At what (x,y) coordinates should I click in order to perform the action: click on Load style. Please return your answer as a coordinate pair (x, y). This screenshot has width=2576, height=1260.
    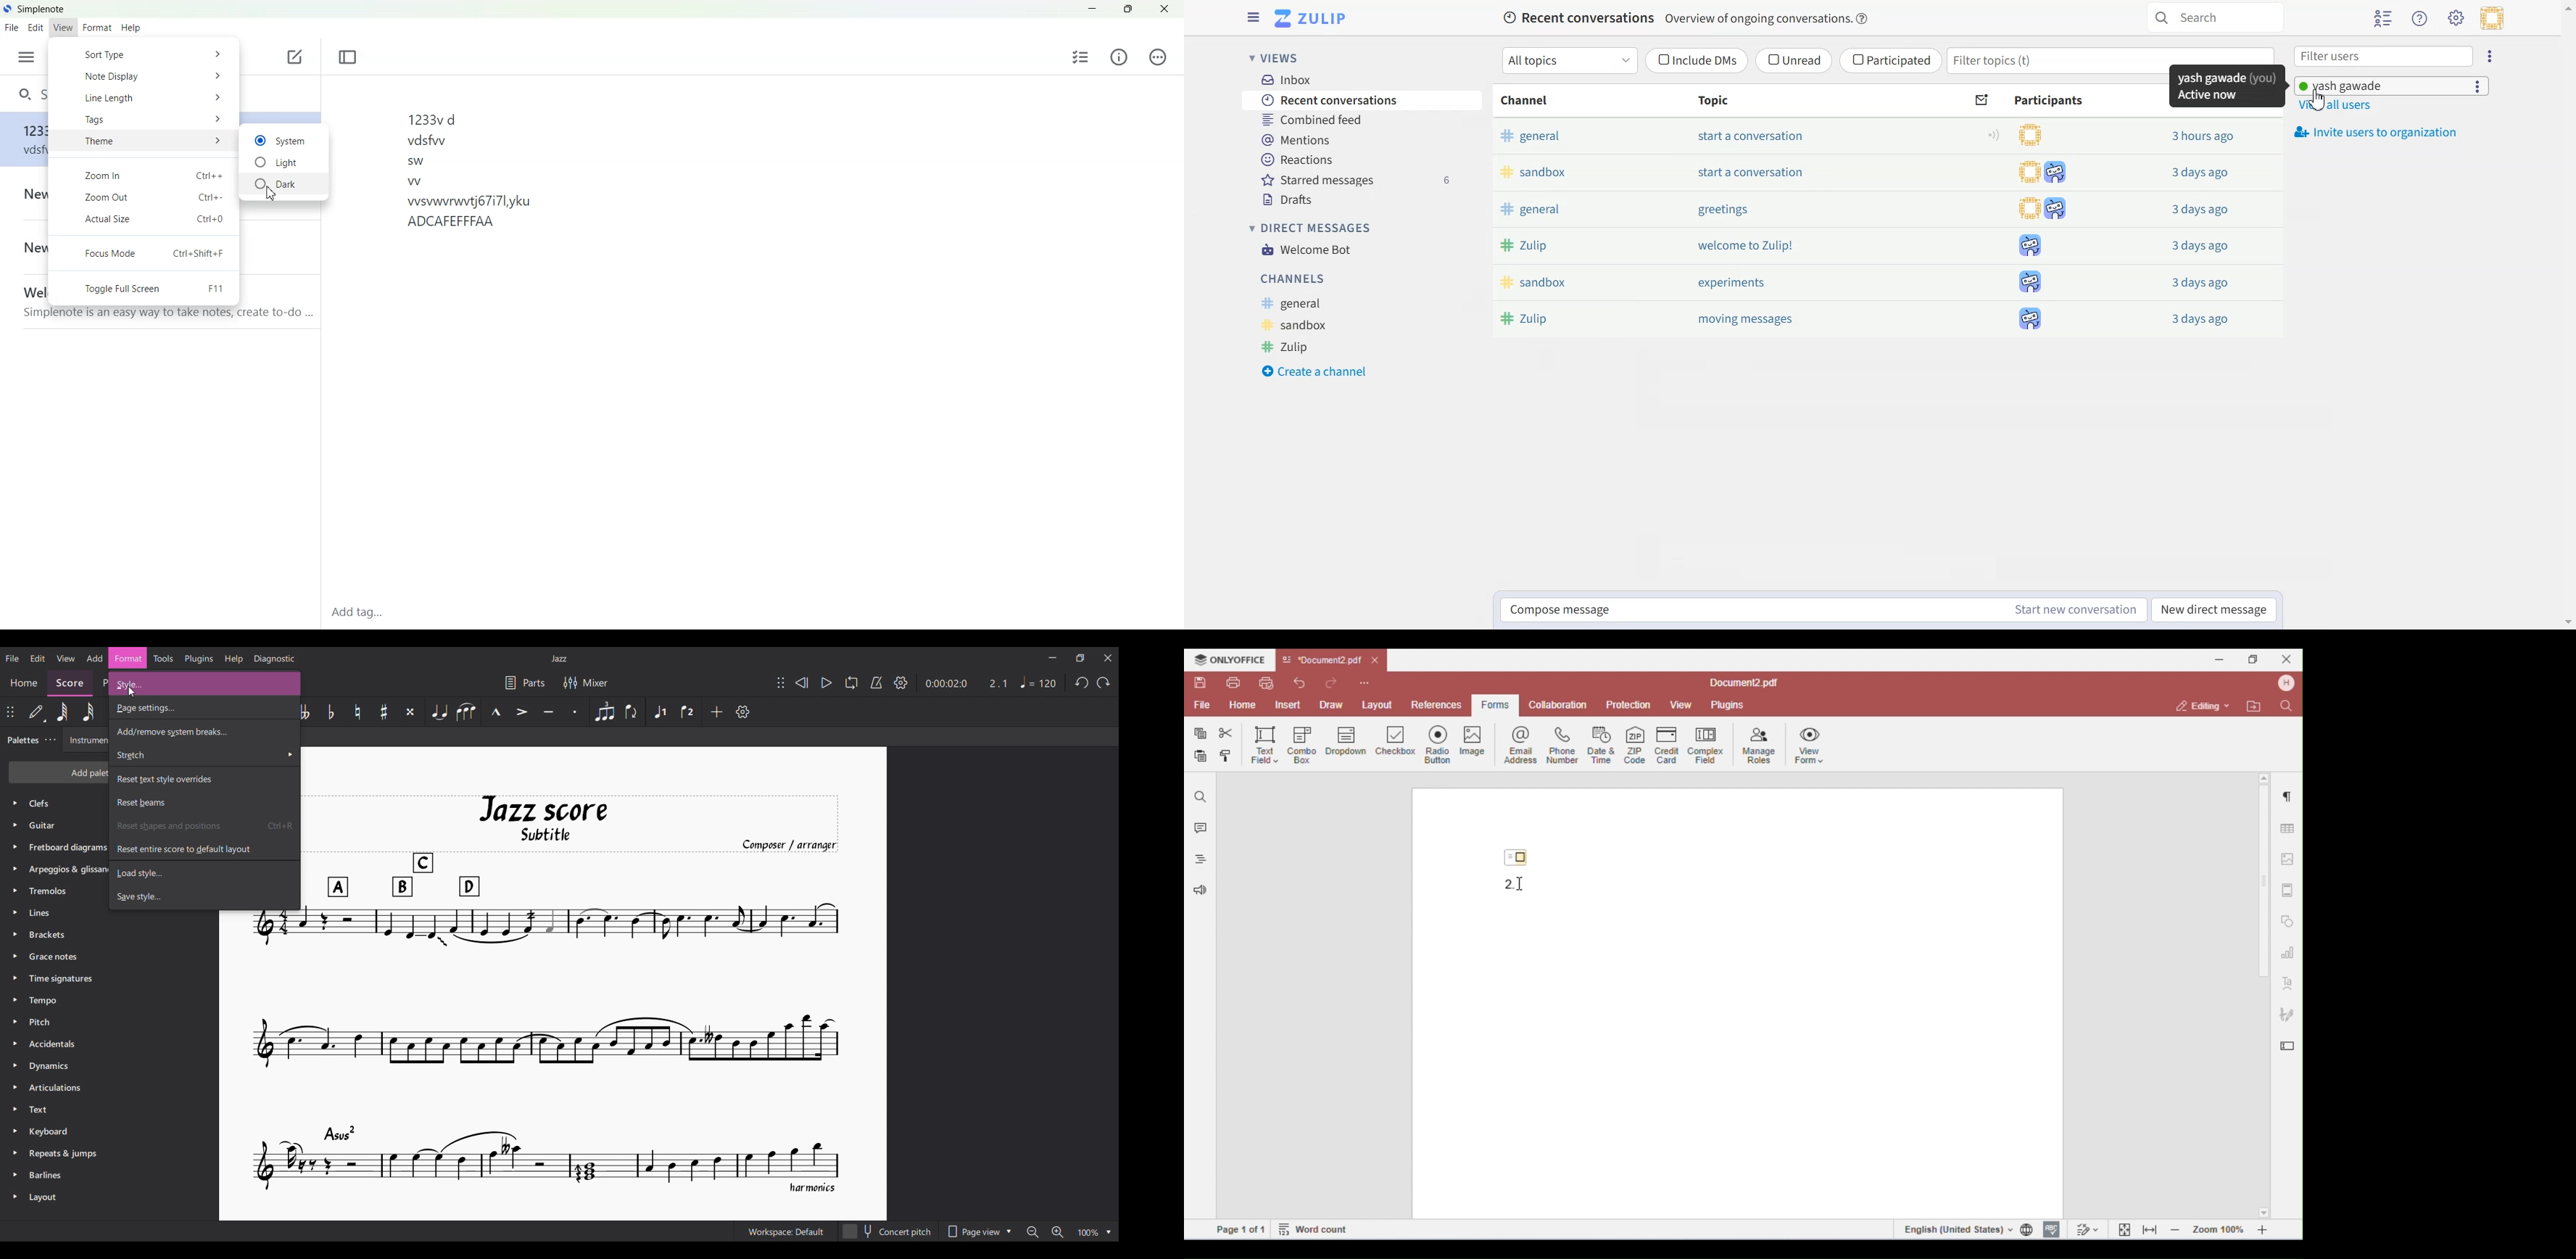
    Looking at the image, I should click on (174, 871).